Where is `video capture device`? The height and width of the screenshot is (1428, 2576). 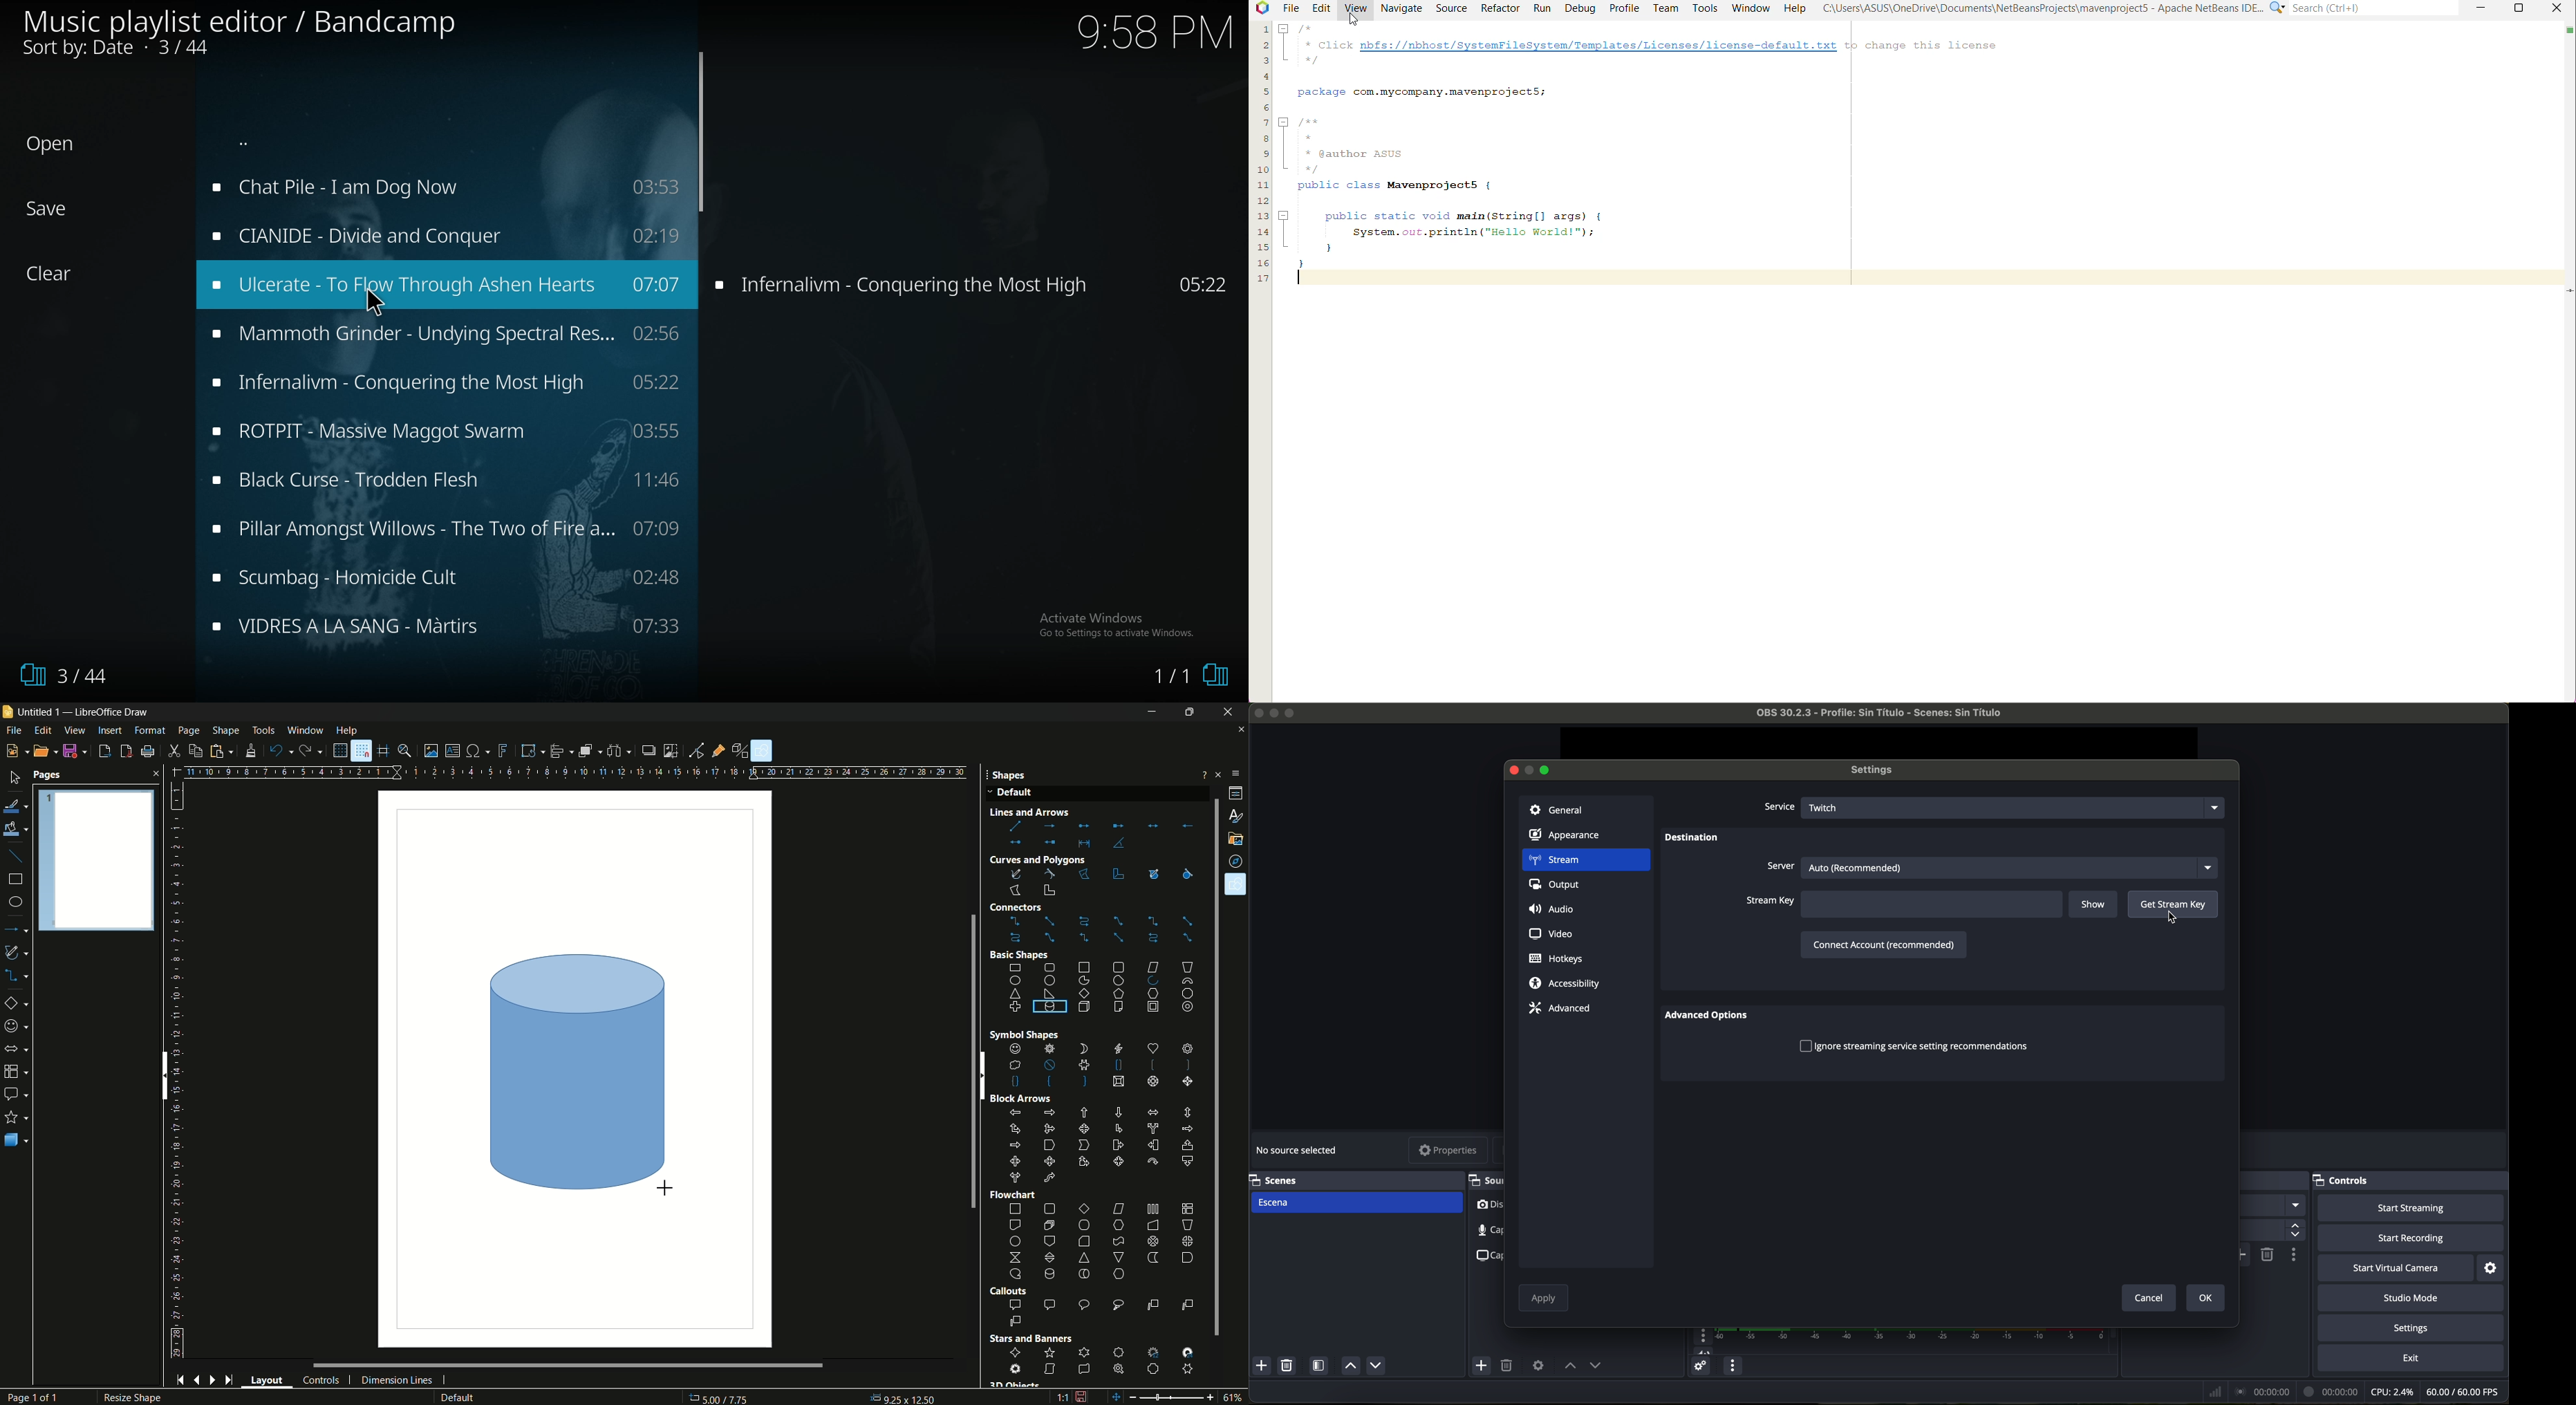 video capture device is located at coordinates (1489, 1207).